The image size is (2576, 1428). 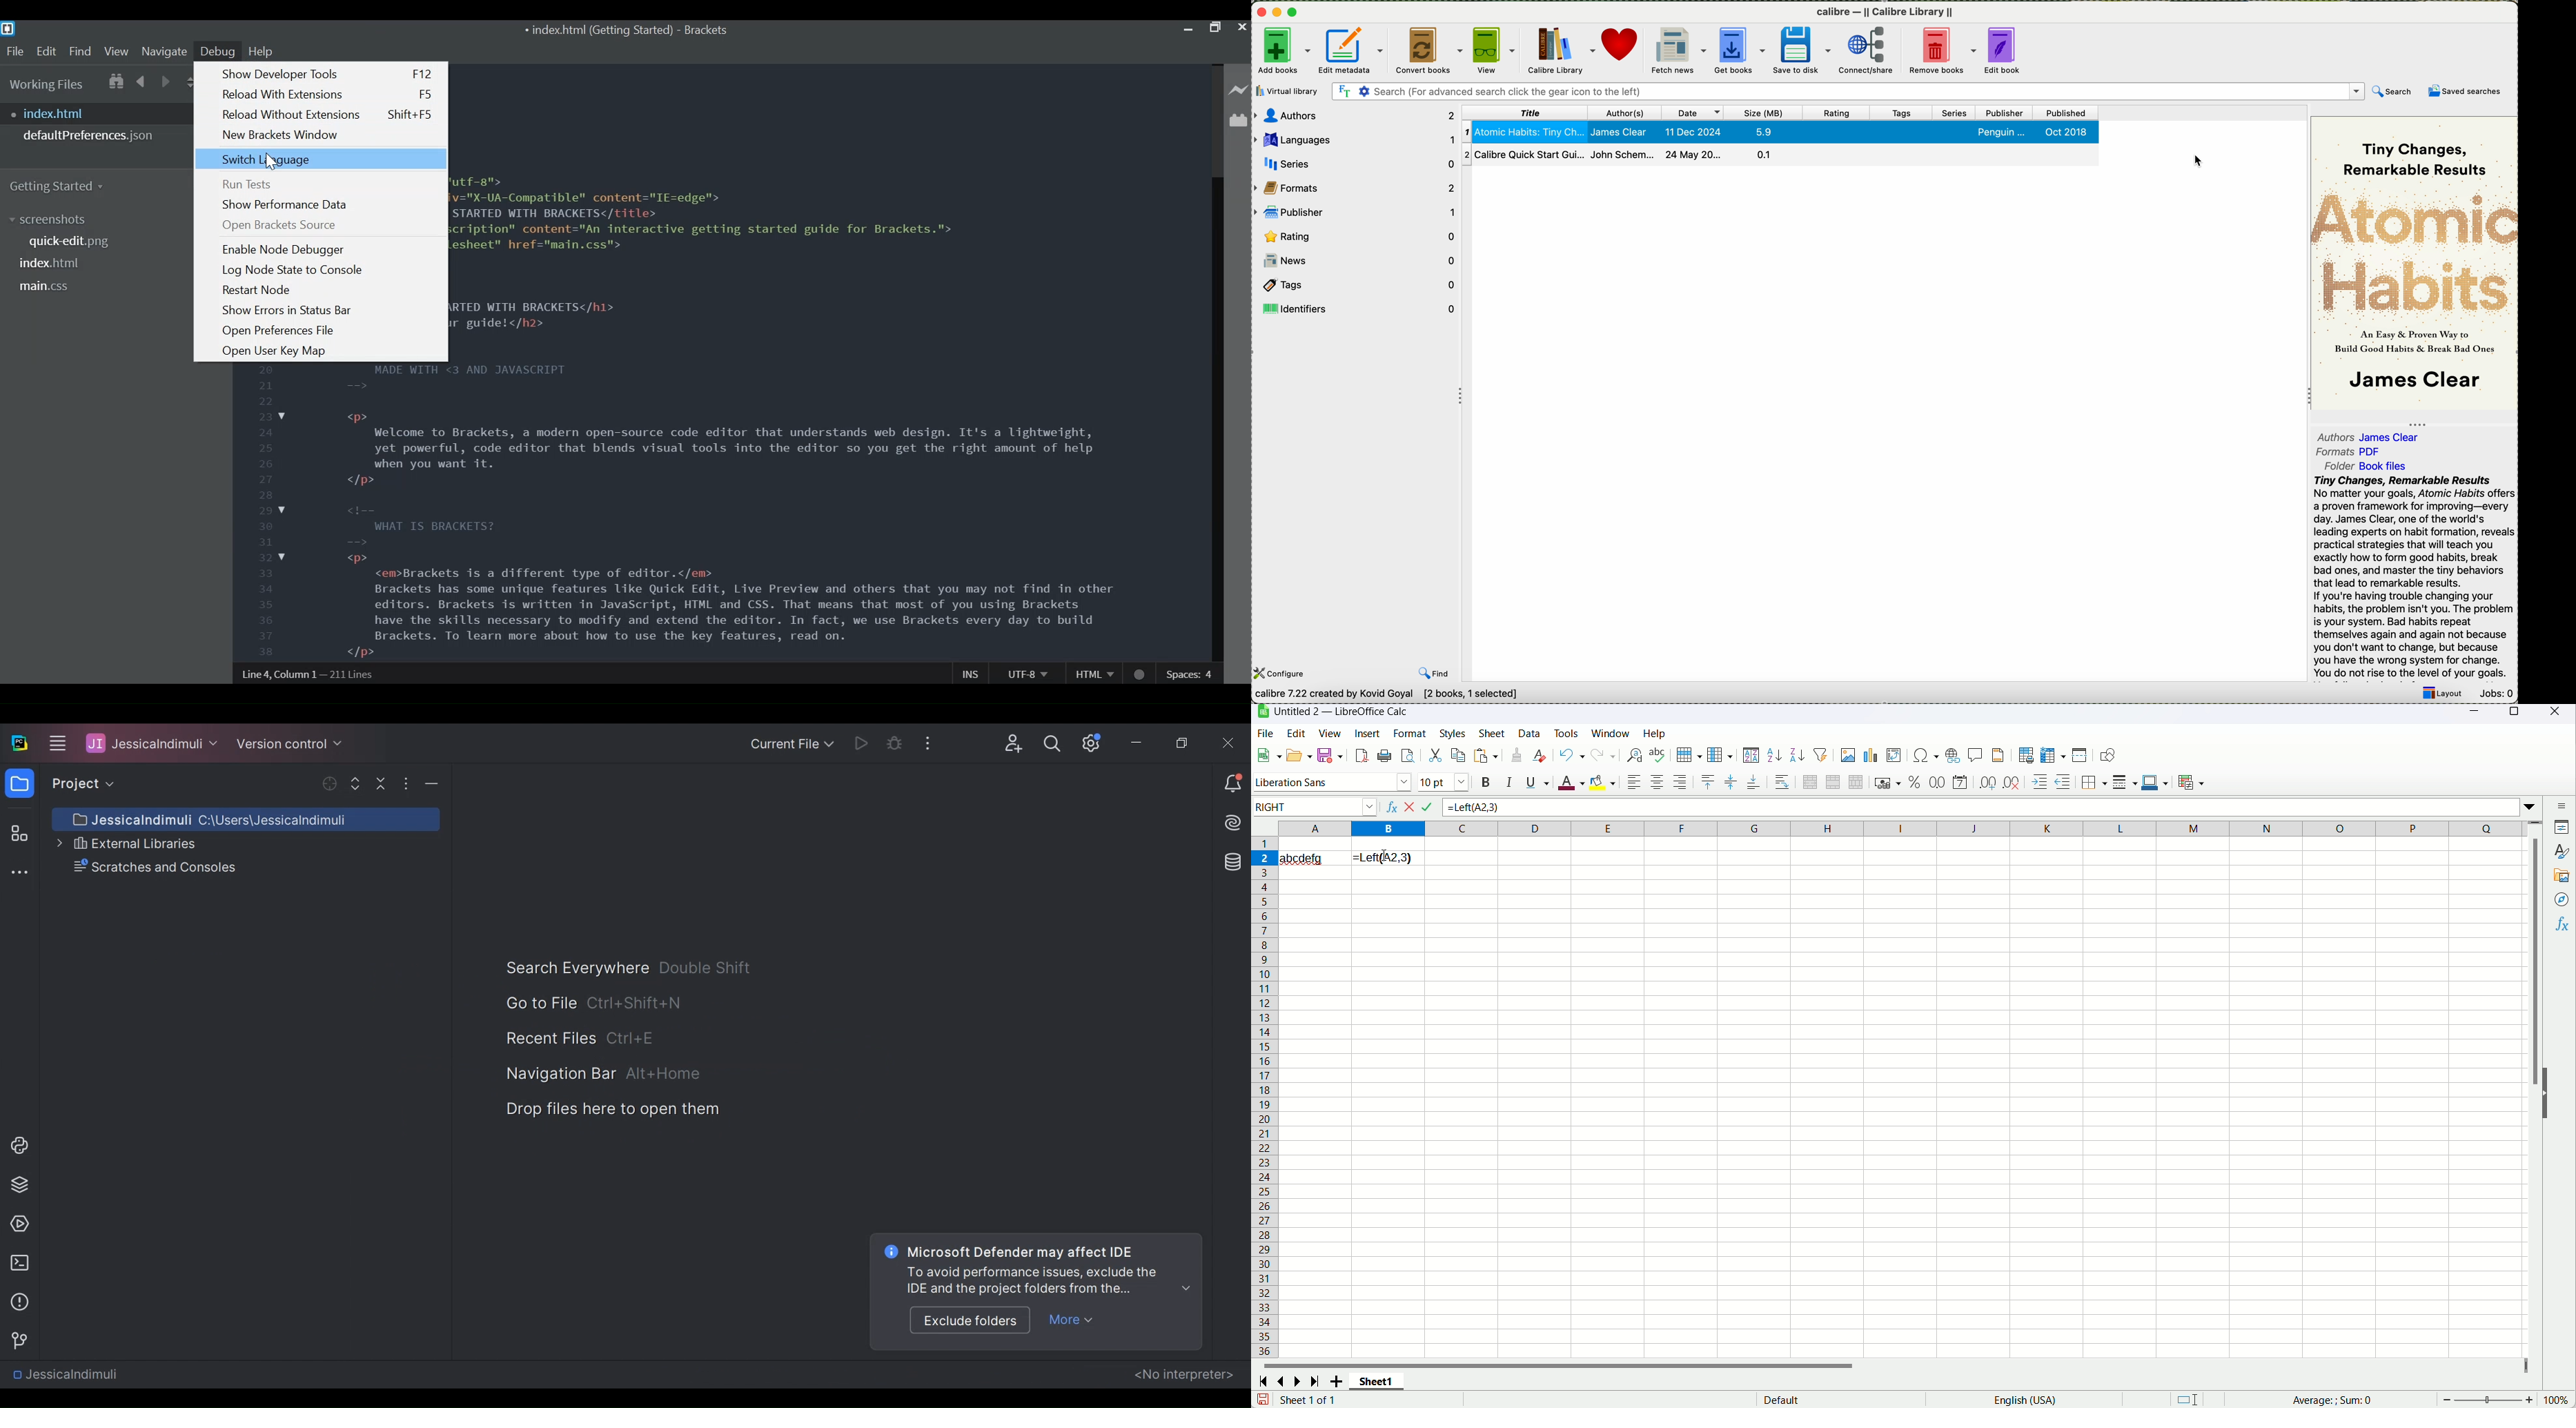 What do you see at coordinates (407, 784) in the screenshot?
I see `Hide` at bounding box center [407, 784].